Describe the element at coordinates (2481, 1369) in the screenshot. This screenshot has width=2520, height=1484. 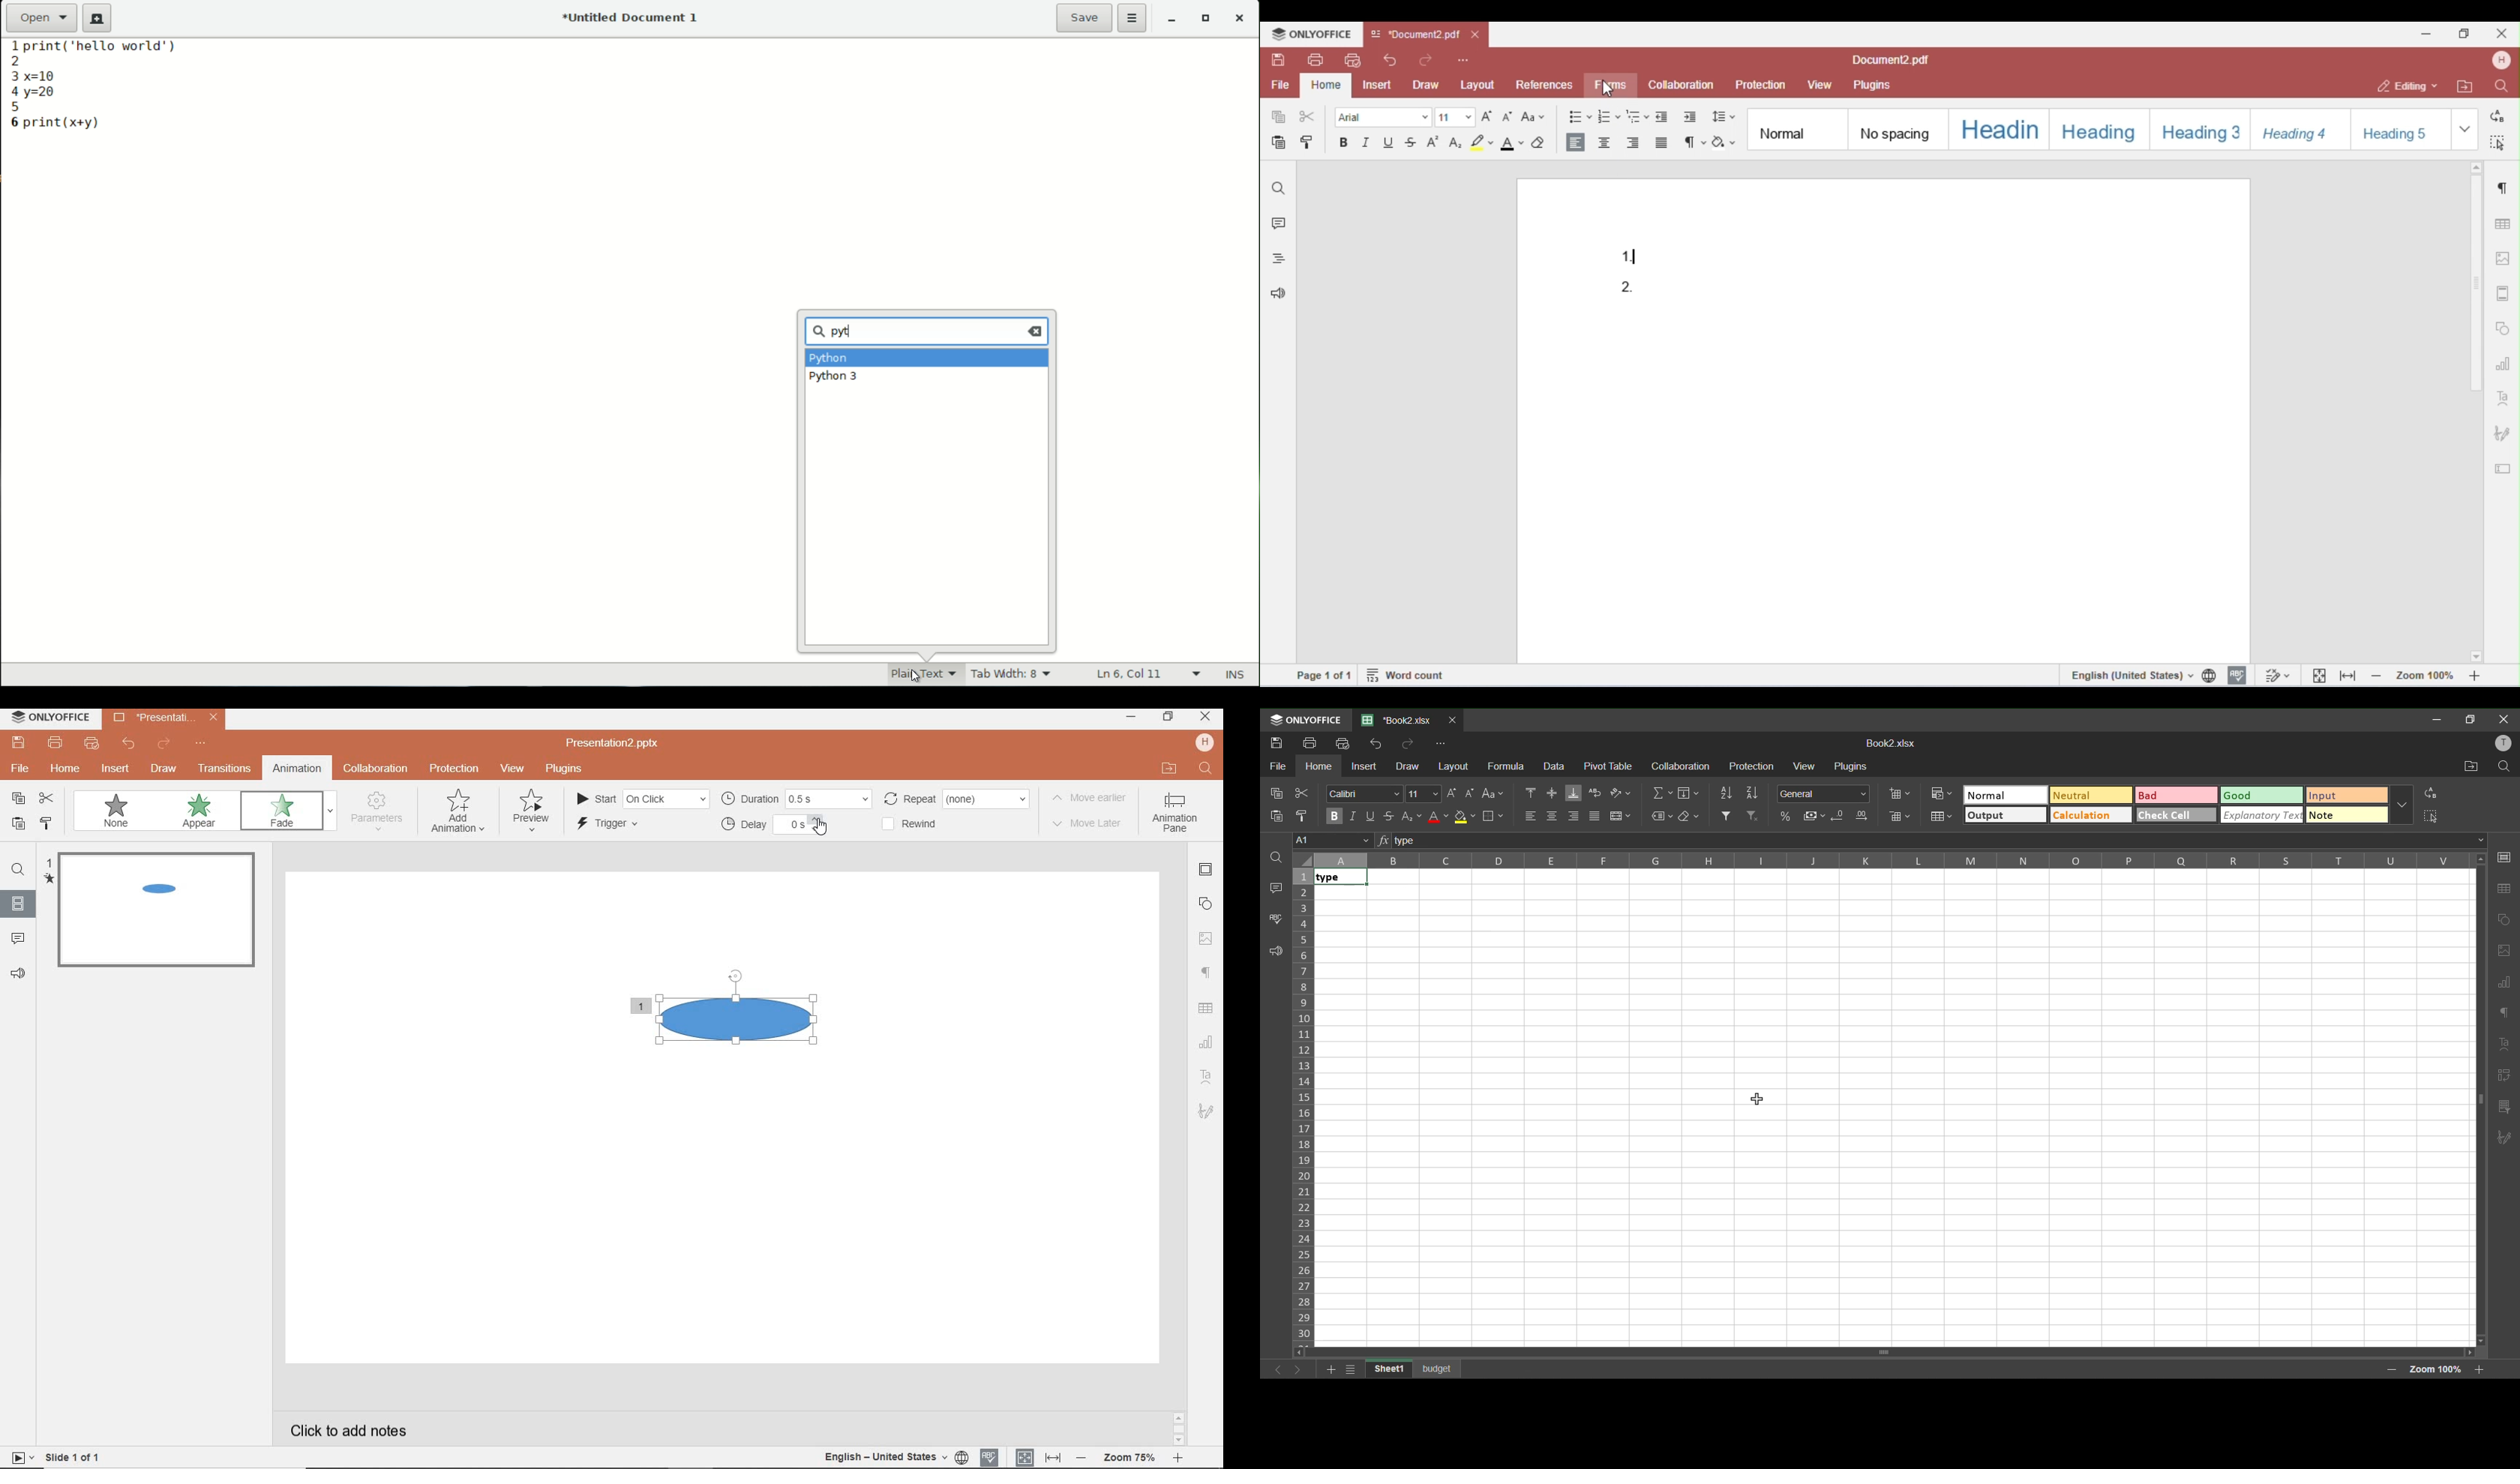
I see `zoom in` at that location.